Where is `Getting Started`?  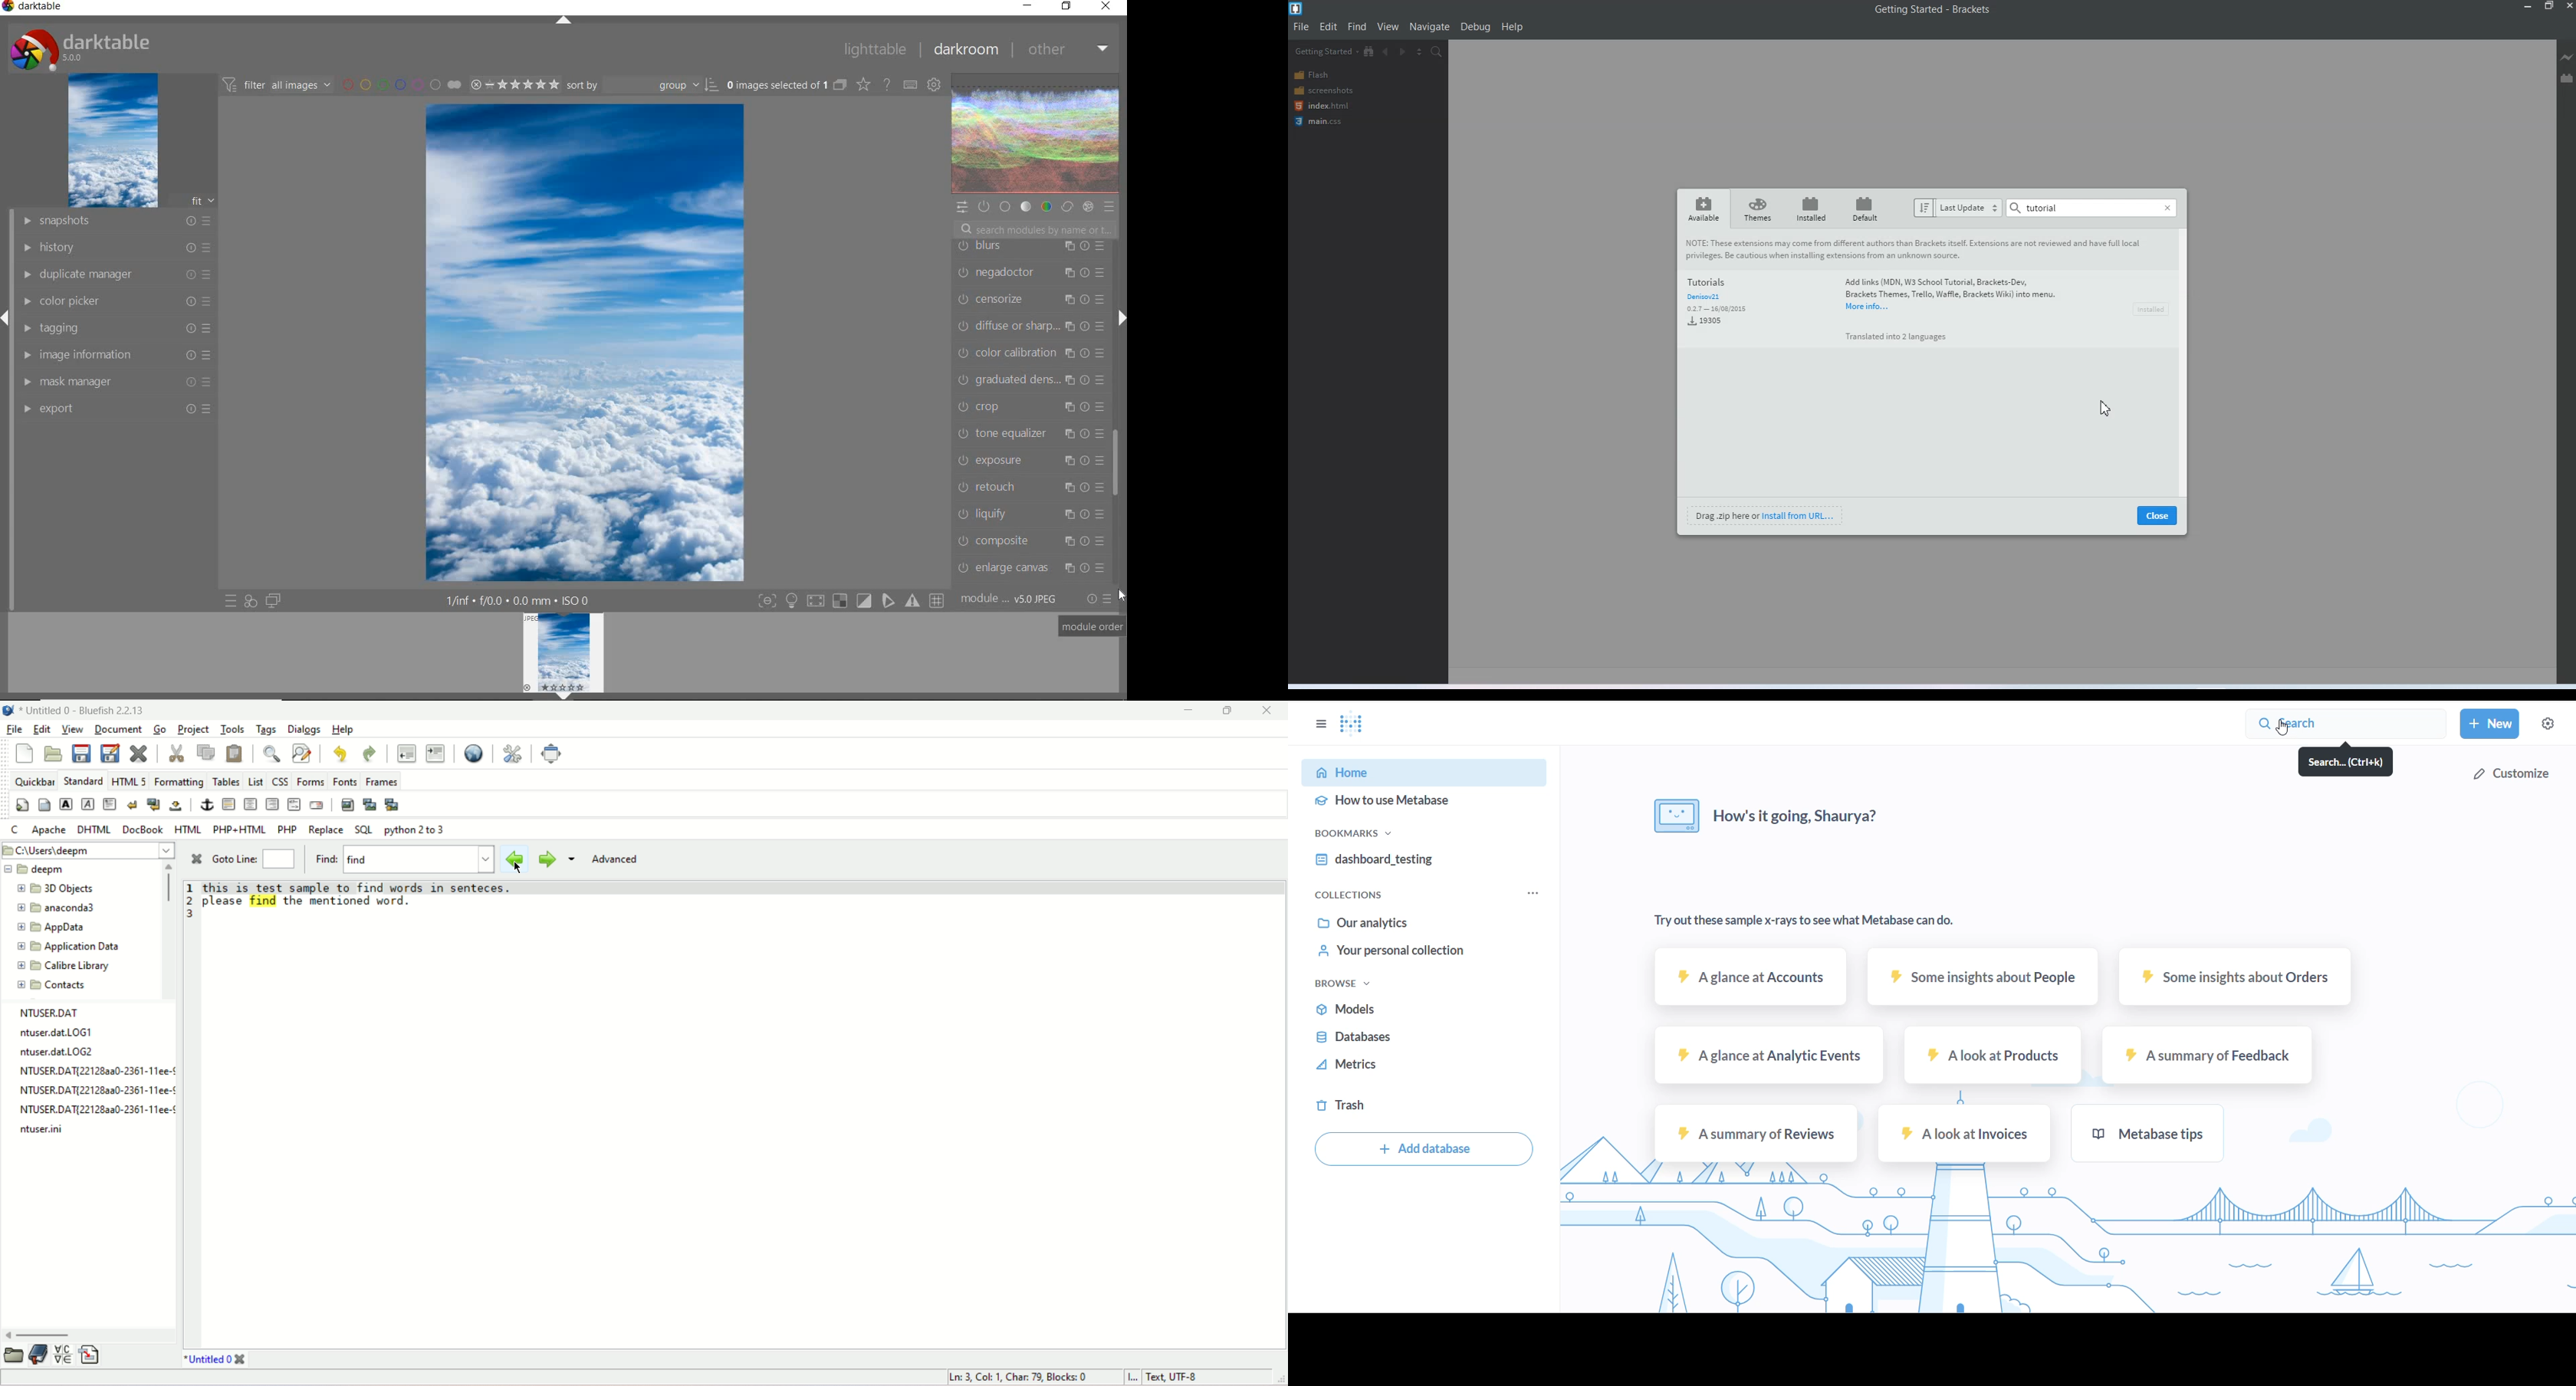 Getting Started is located at coordinates (1325, 52).